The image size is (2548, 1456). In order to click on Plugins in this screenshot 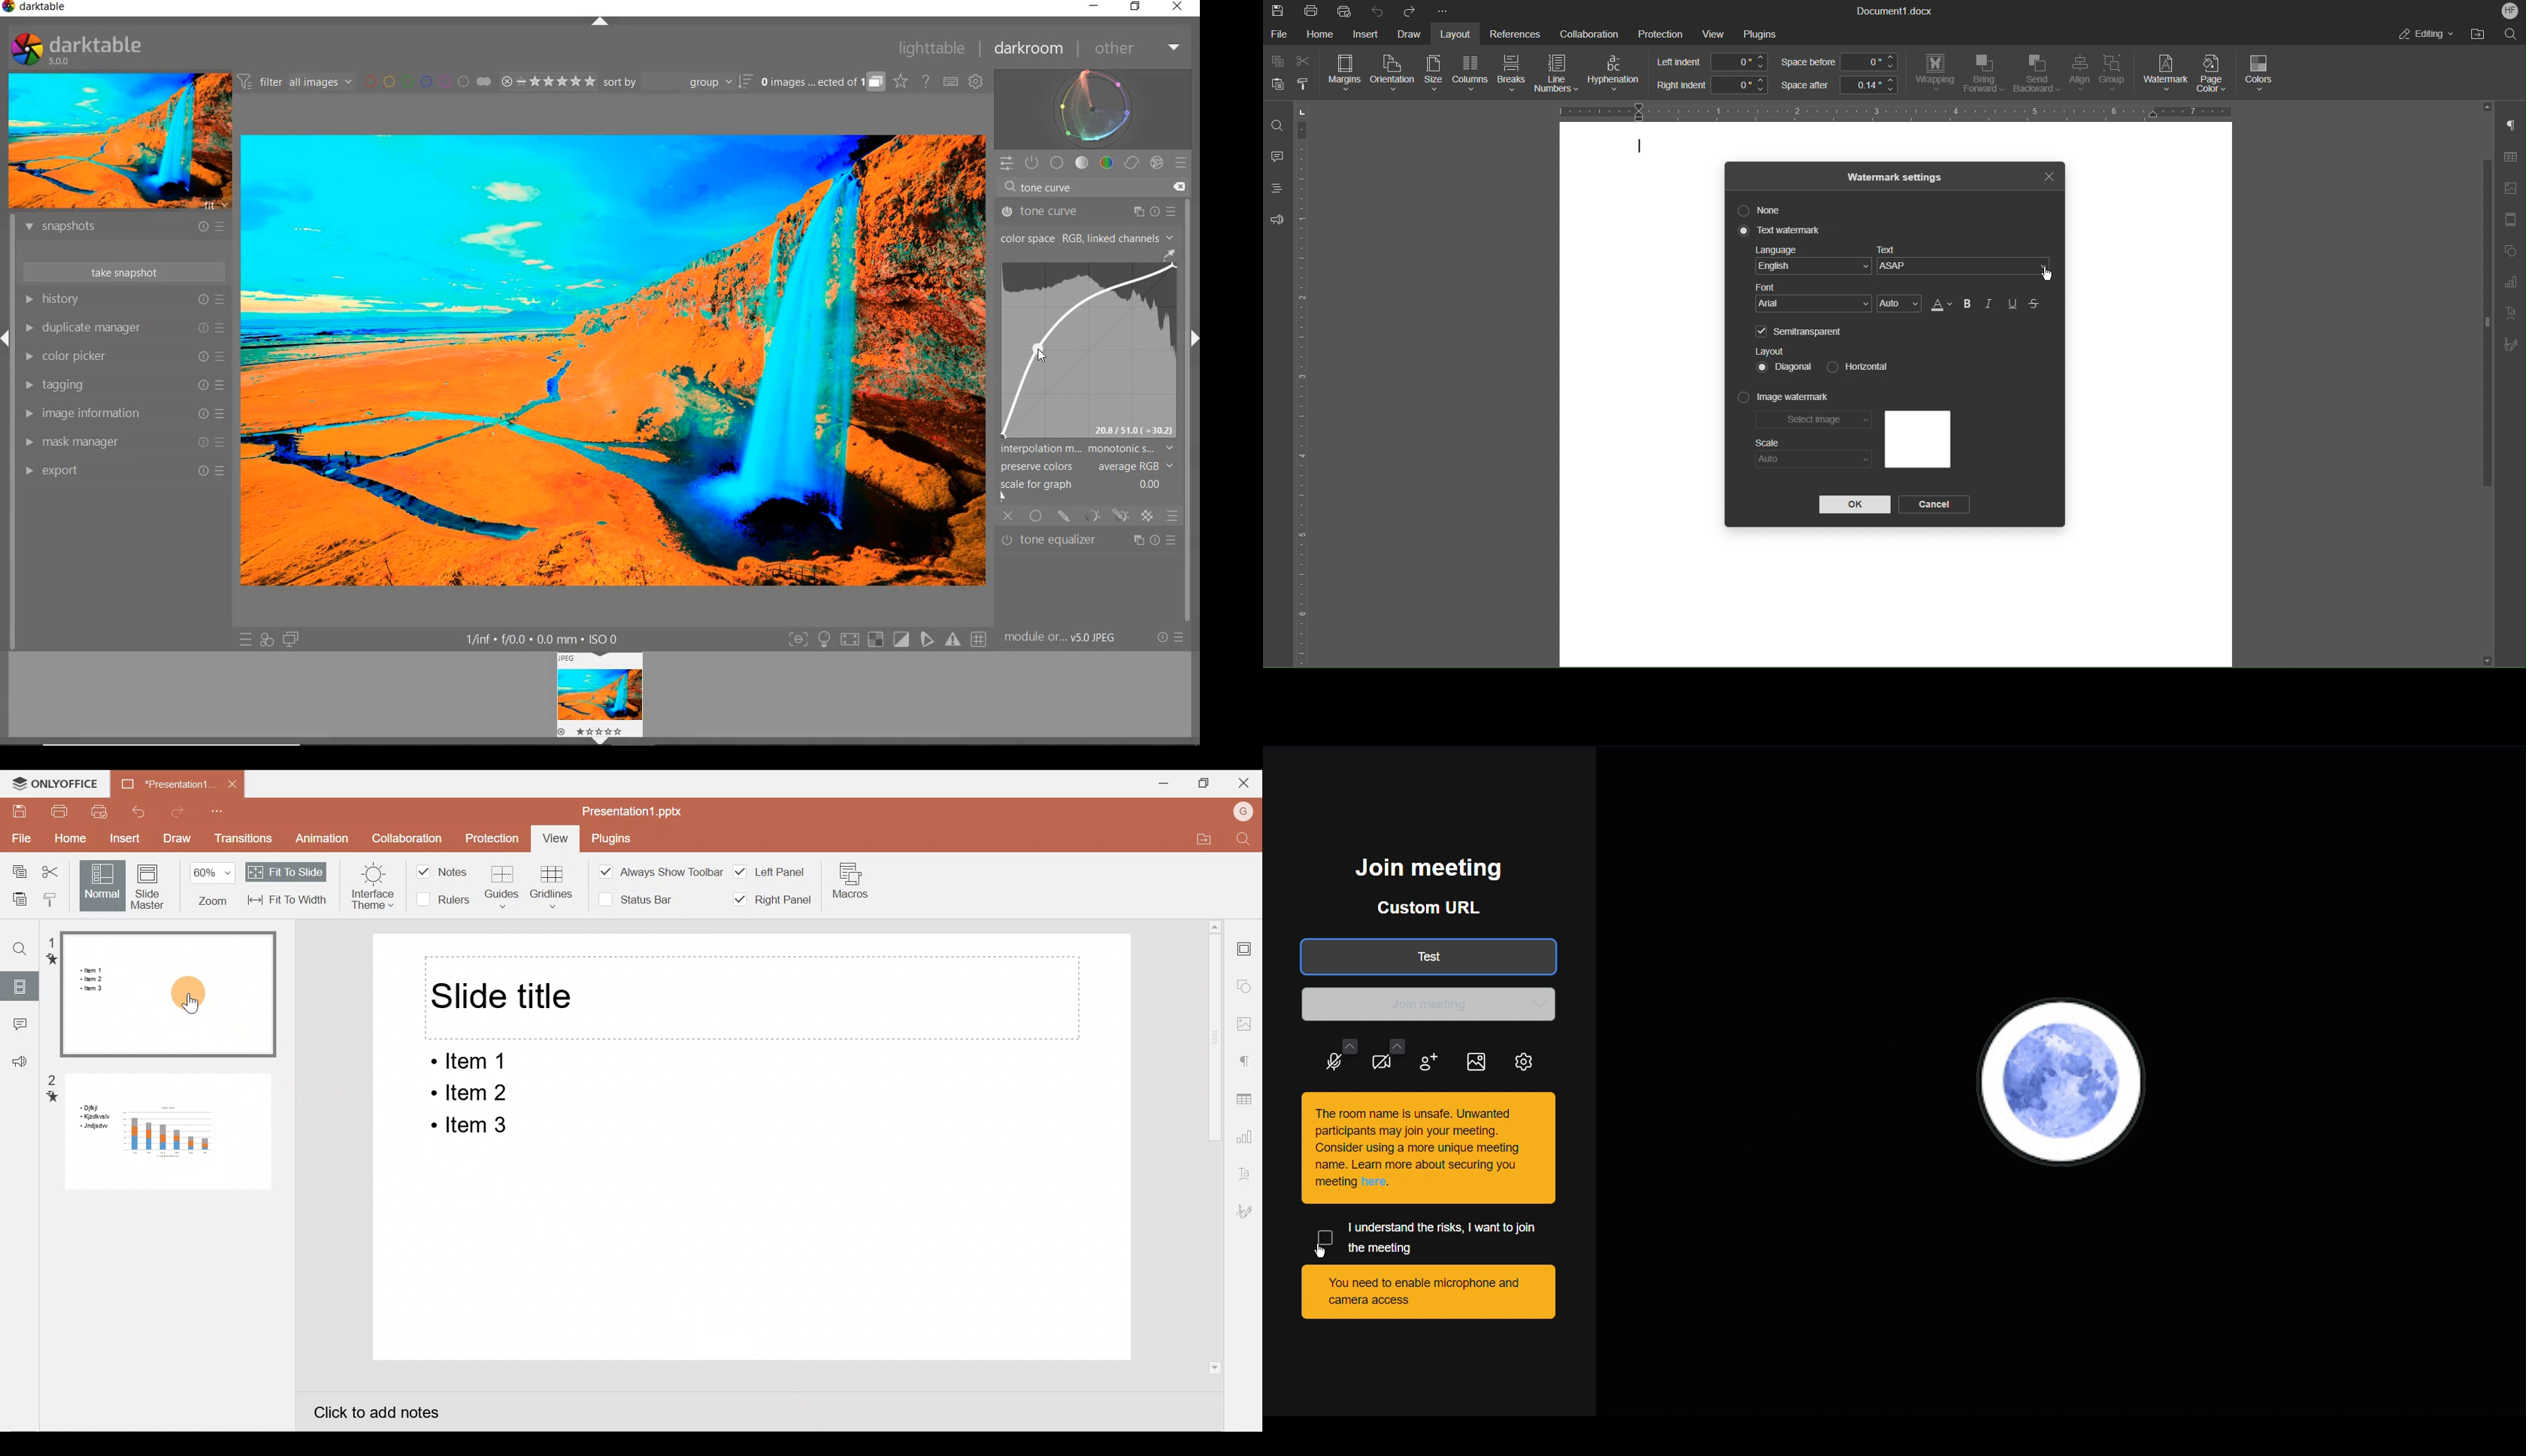, I will do `click(616, 838)`.